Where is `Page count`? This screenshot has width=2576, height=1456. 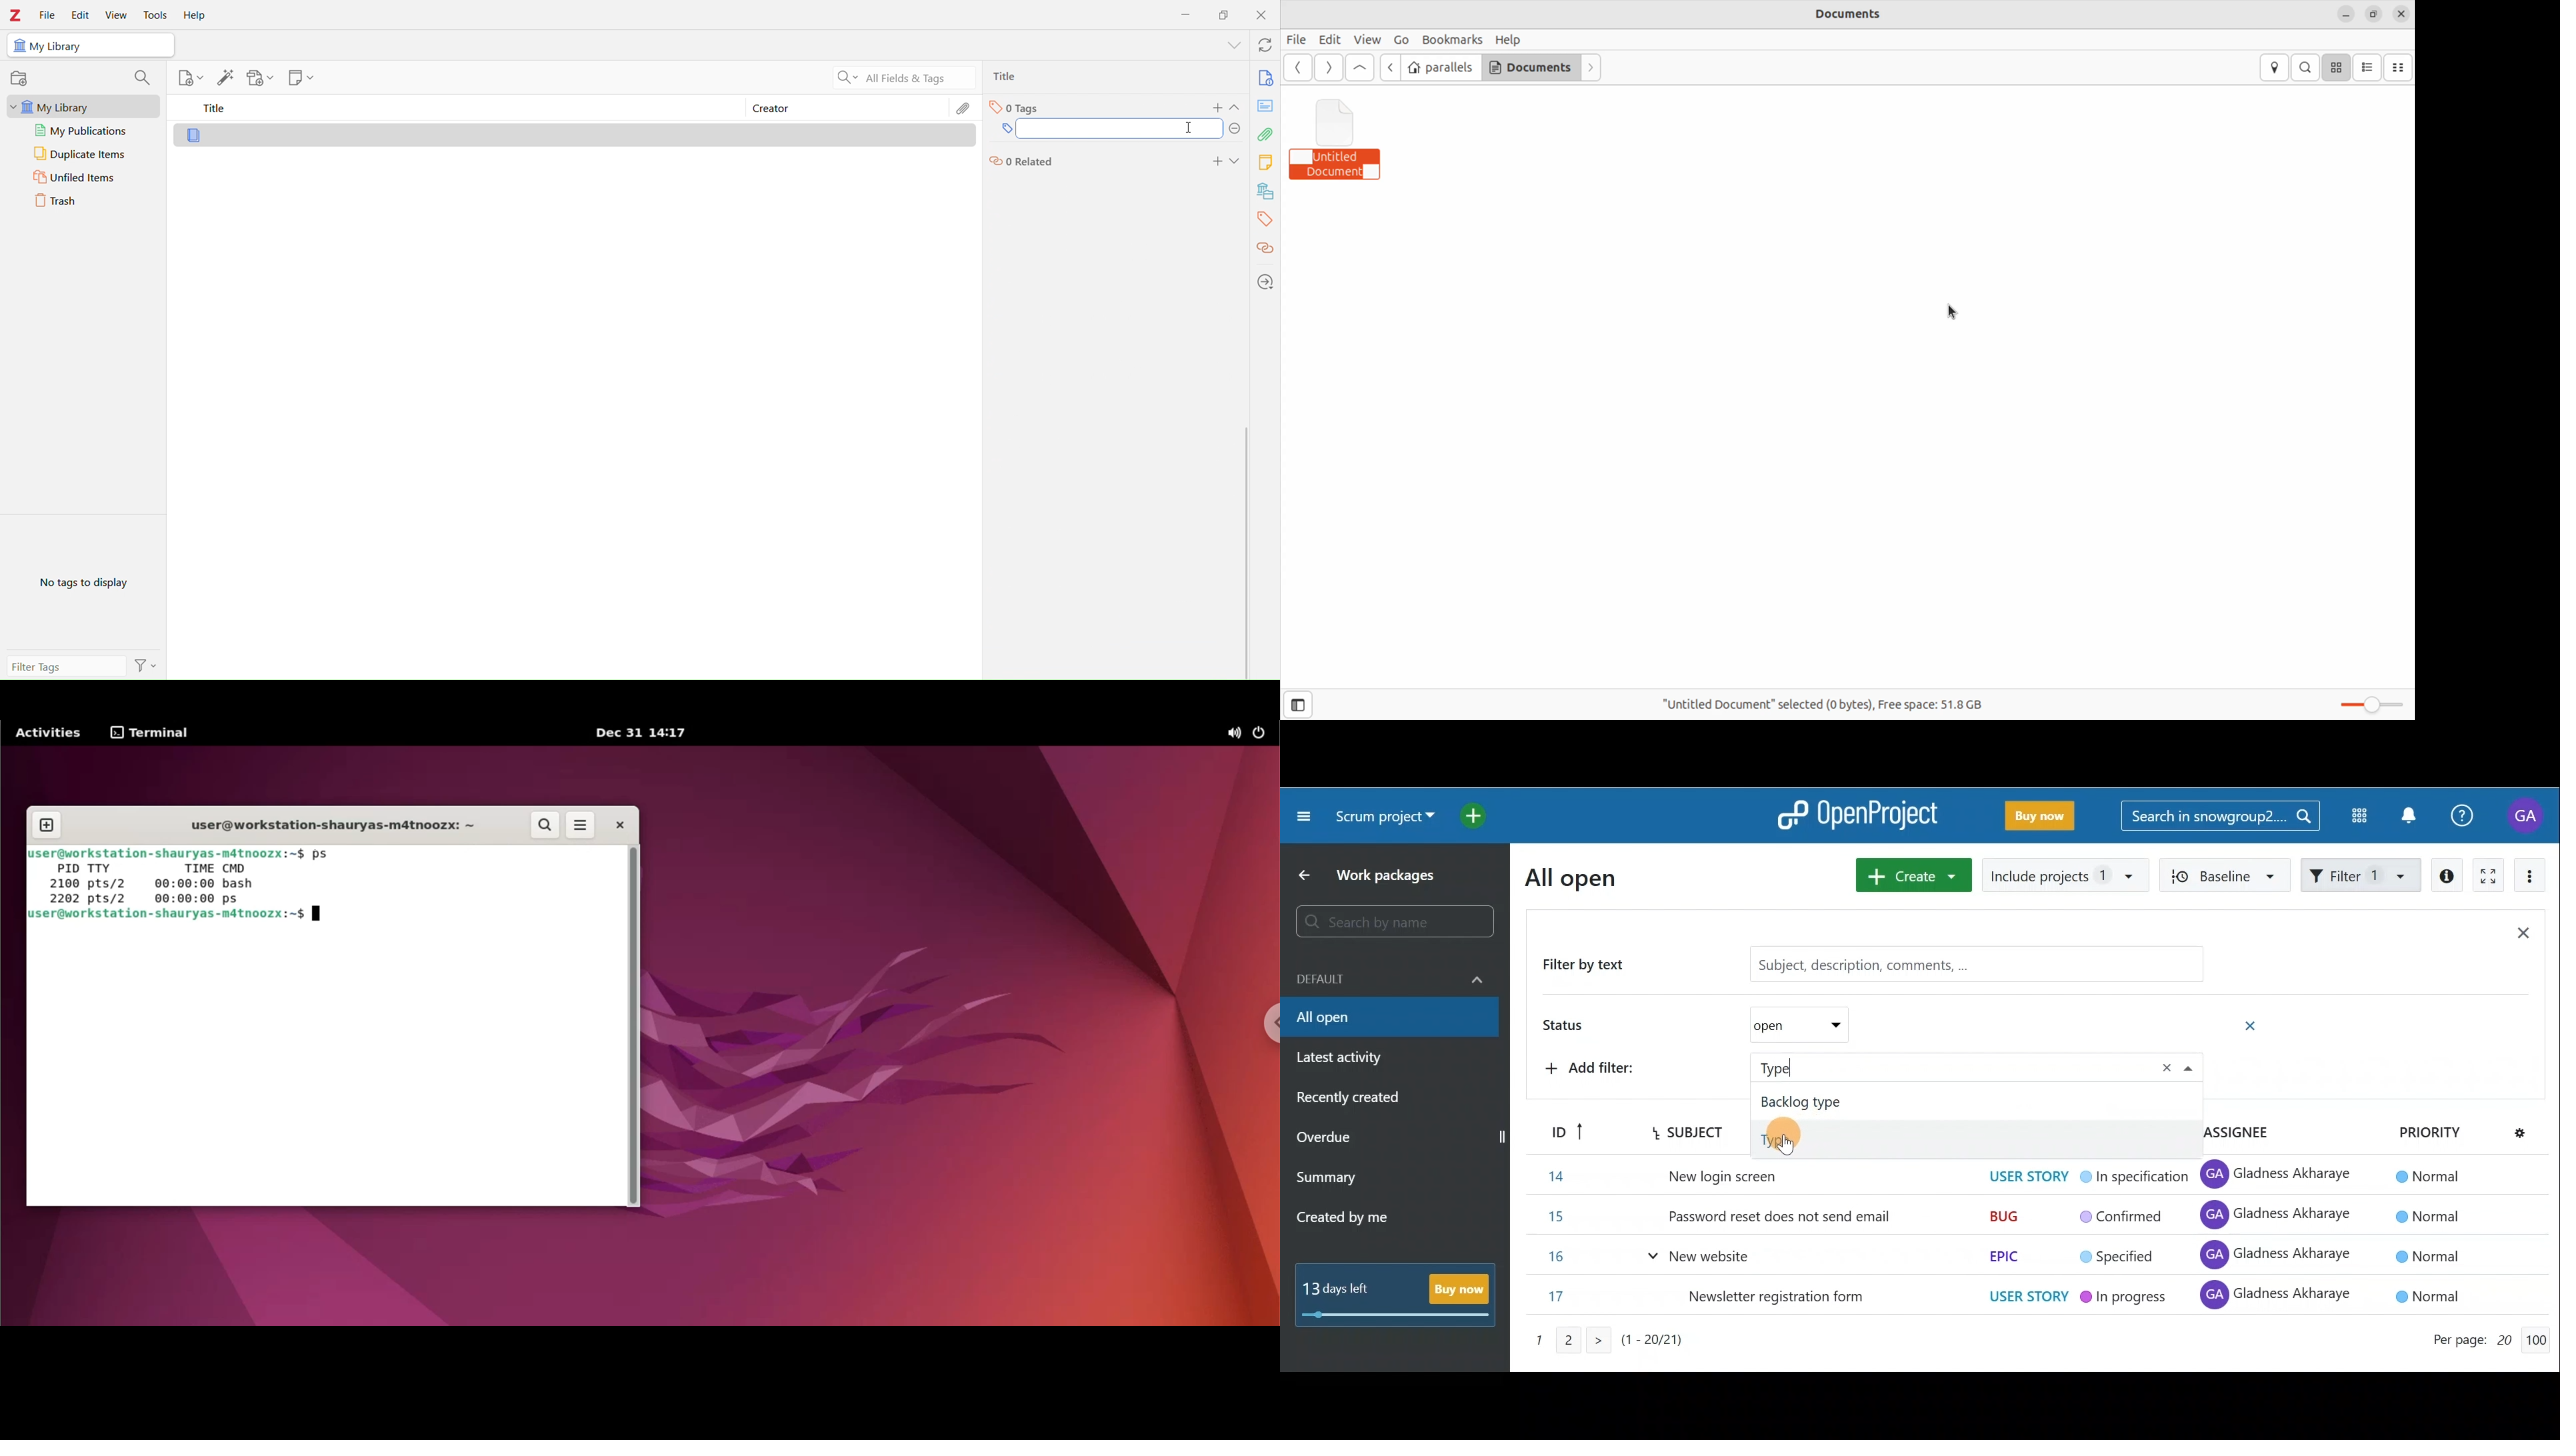
Page count is located at coordinates (2485, 1342).